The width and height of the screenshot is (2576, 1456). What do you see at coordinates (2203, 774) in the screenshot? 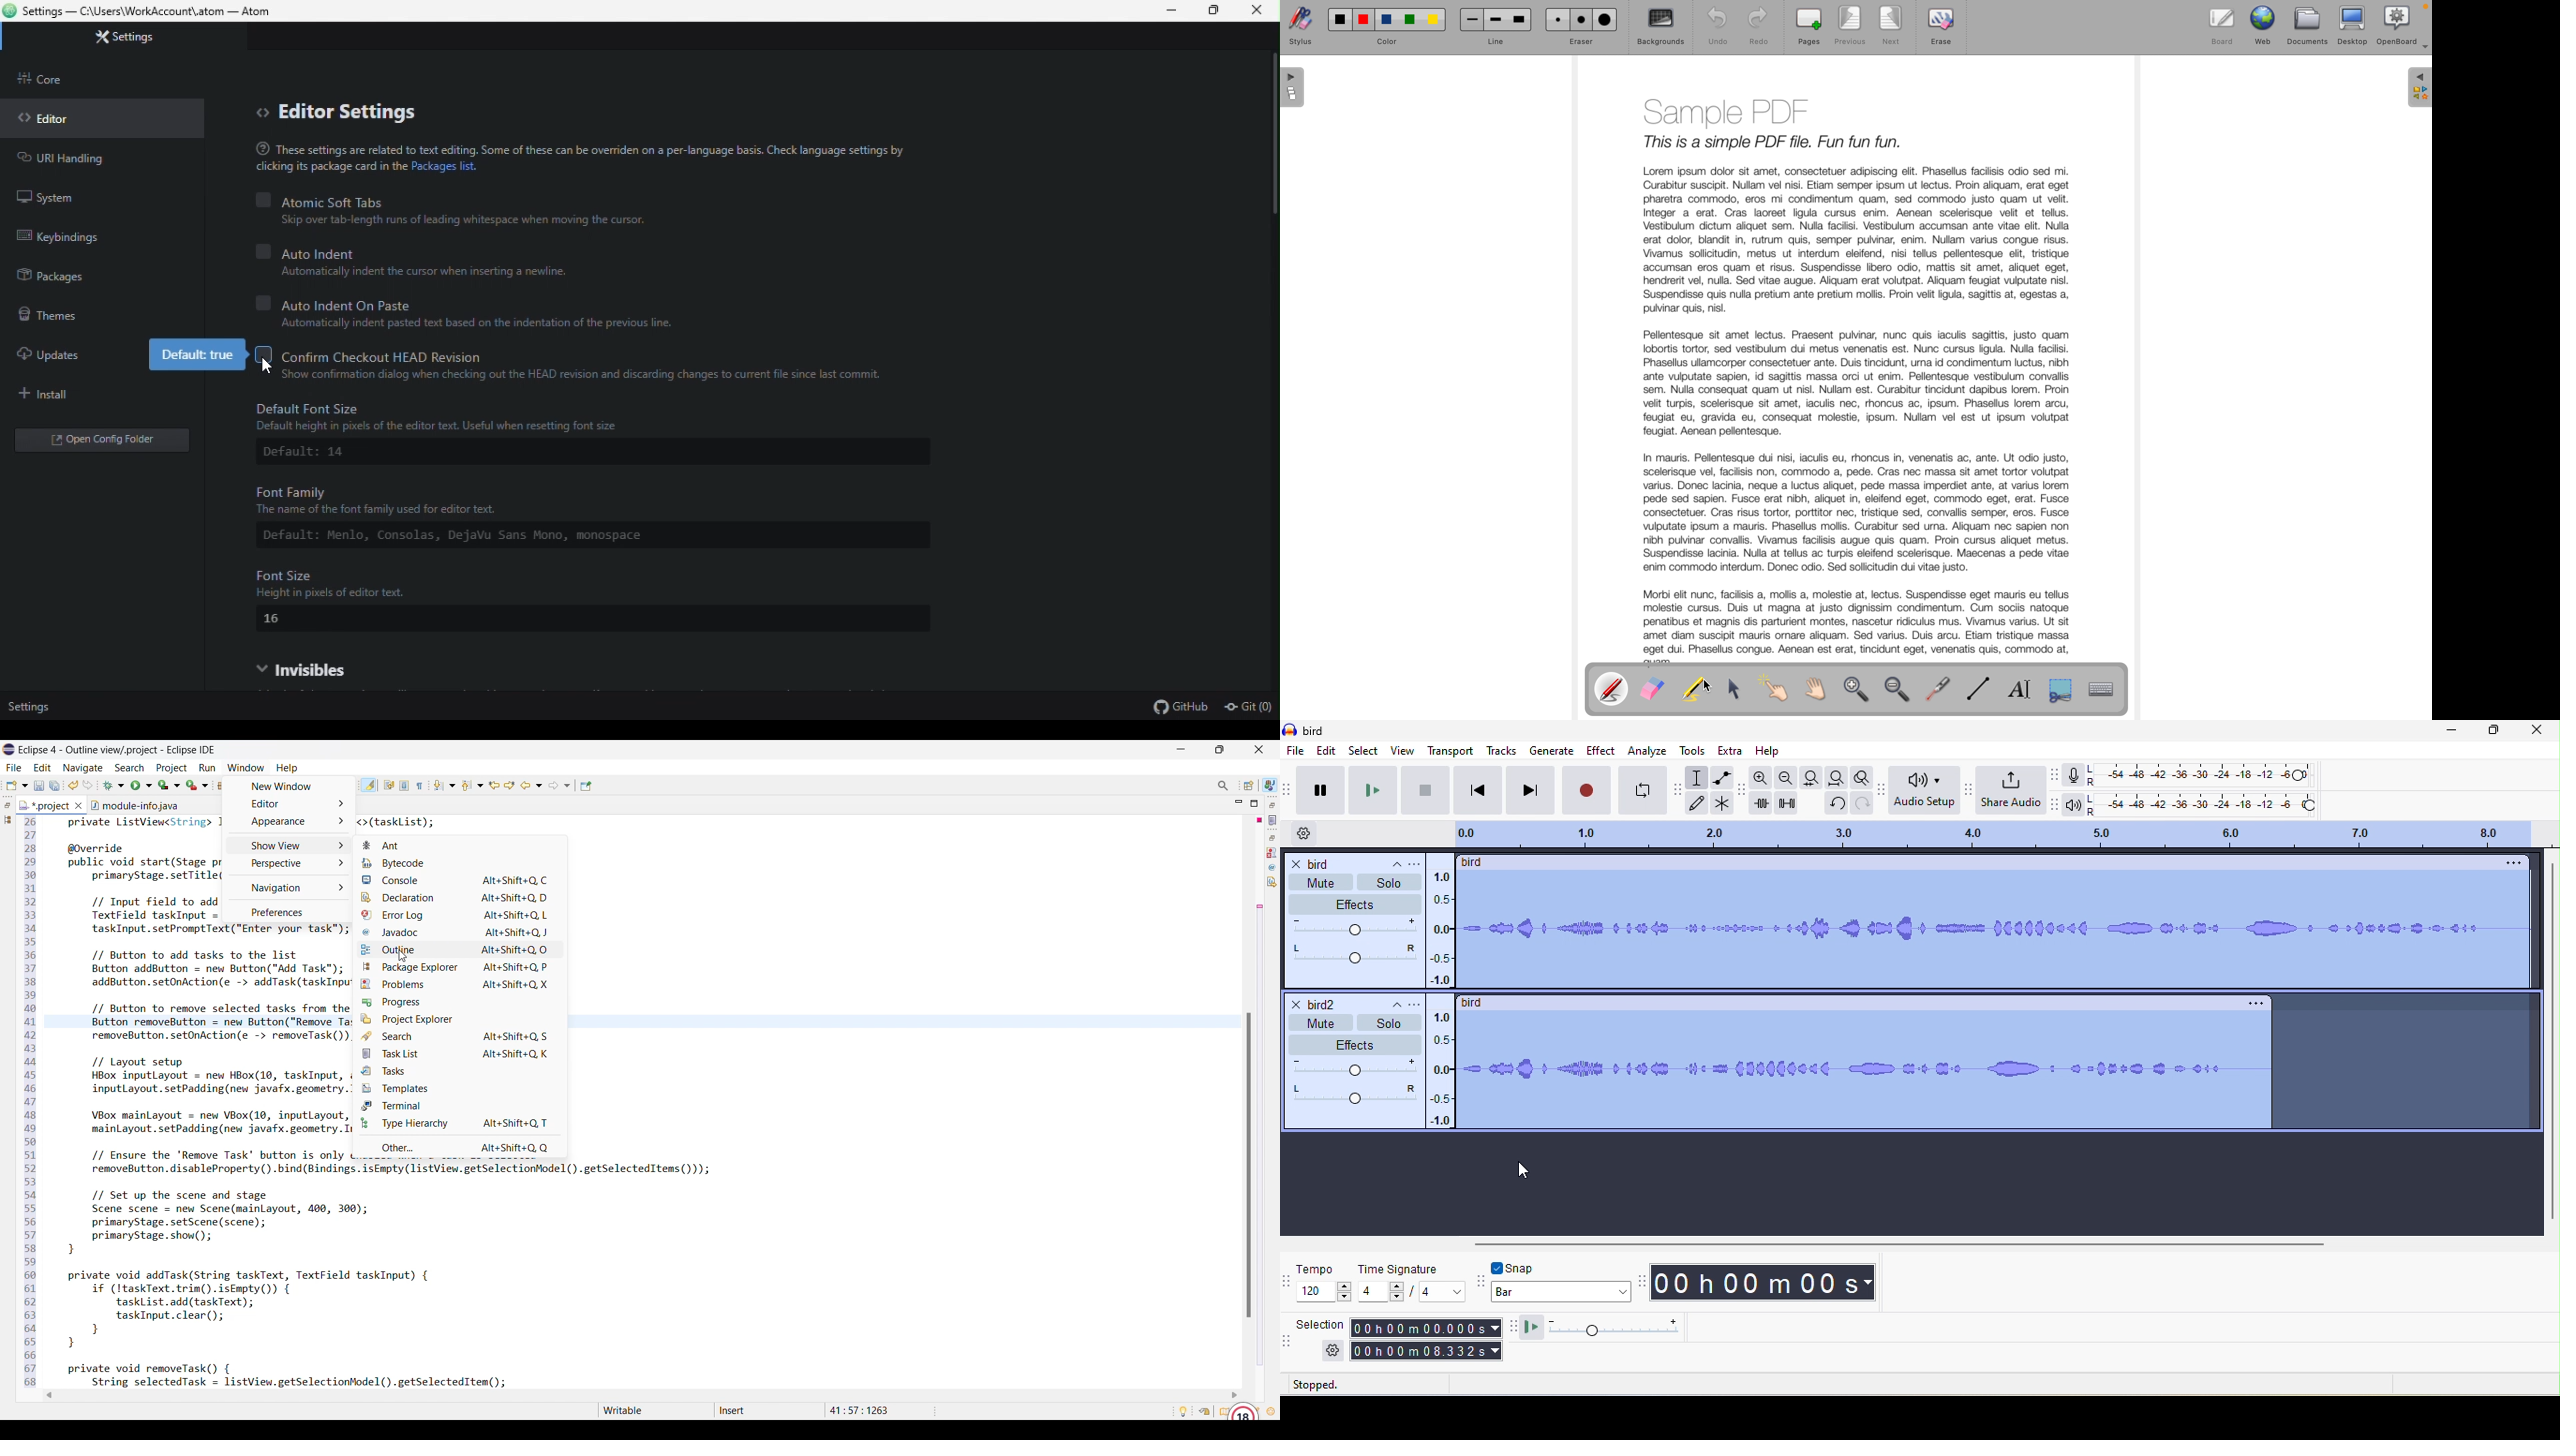
I see `recording level` at bounding box center [2203, 774].